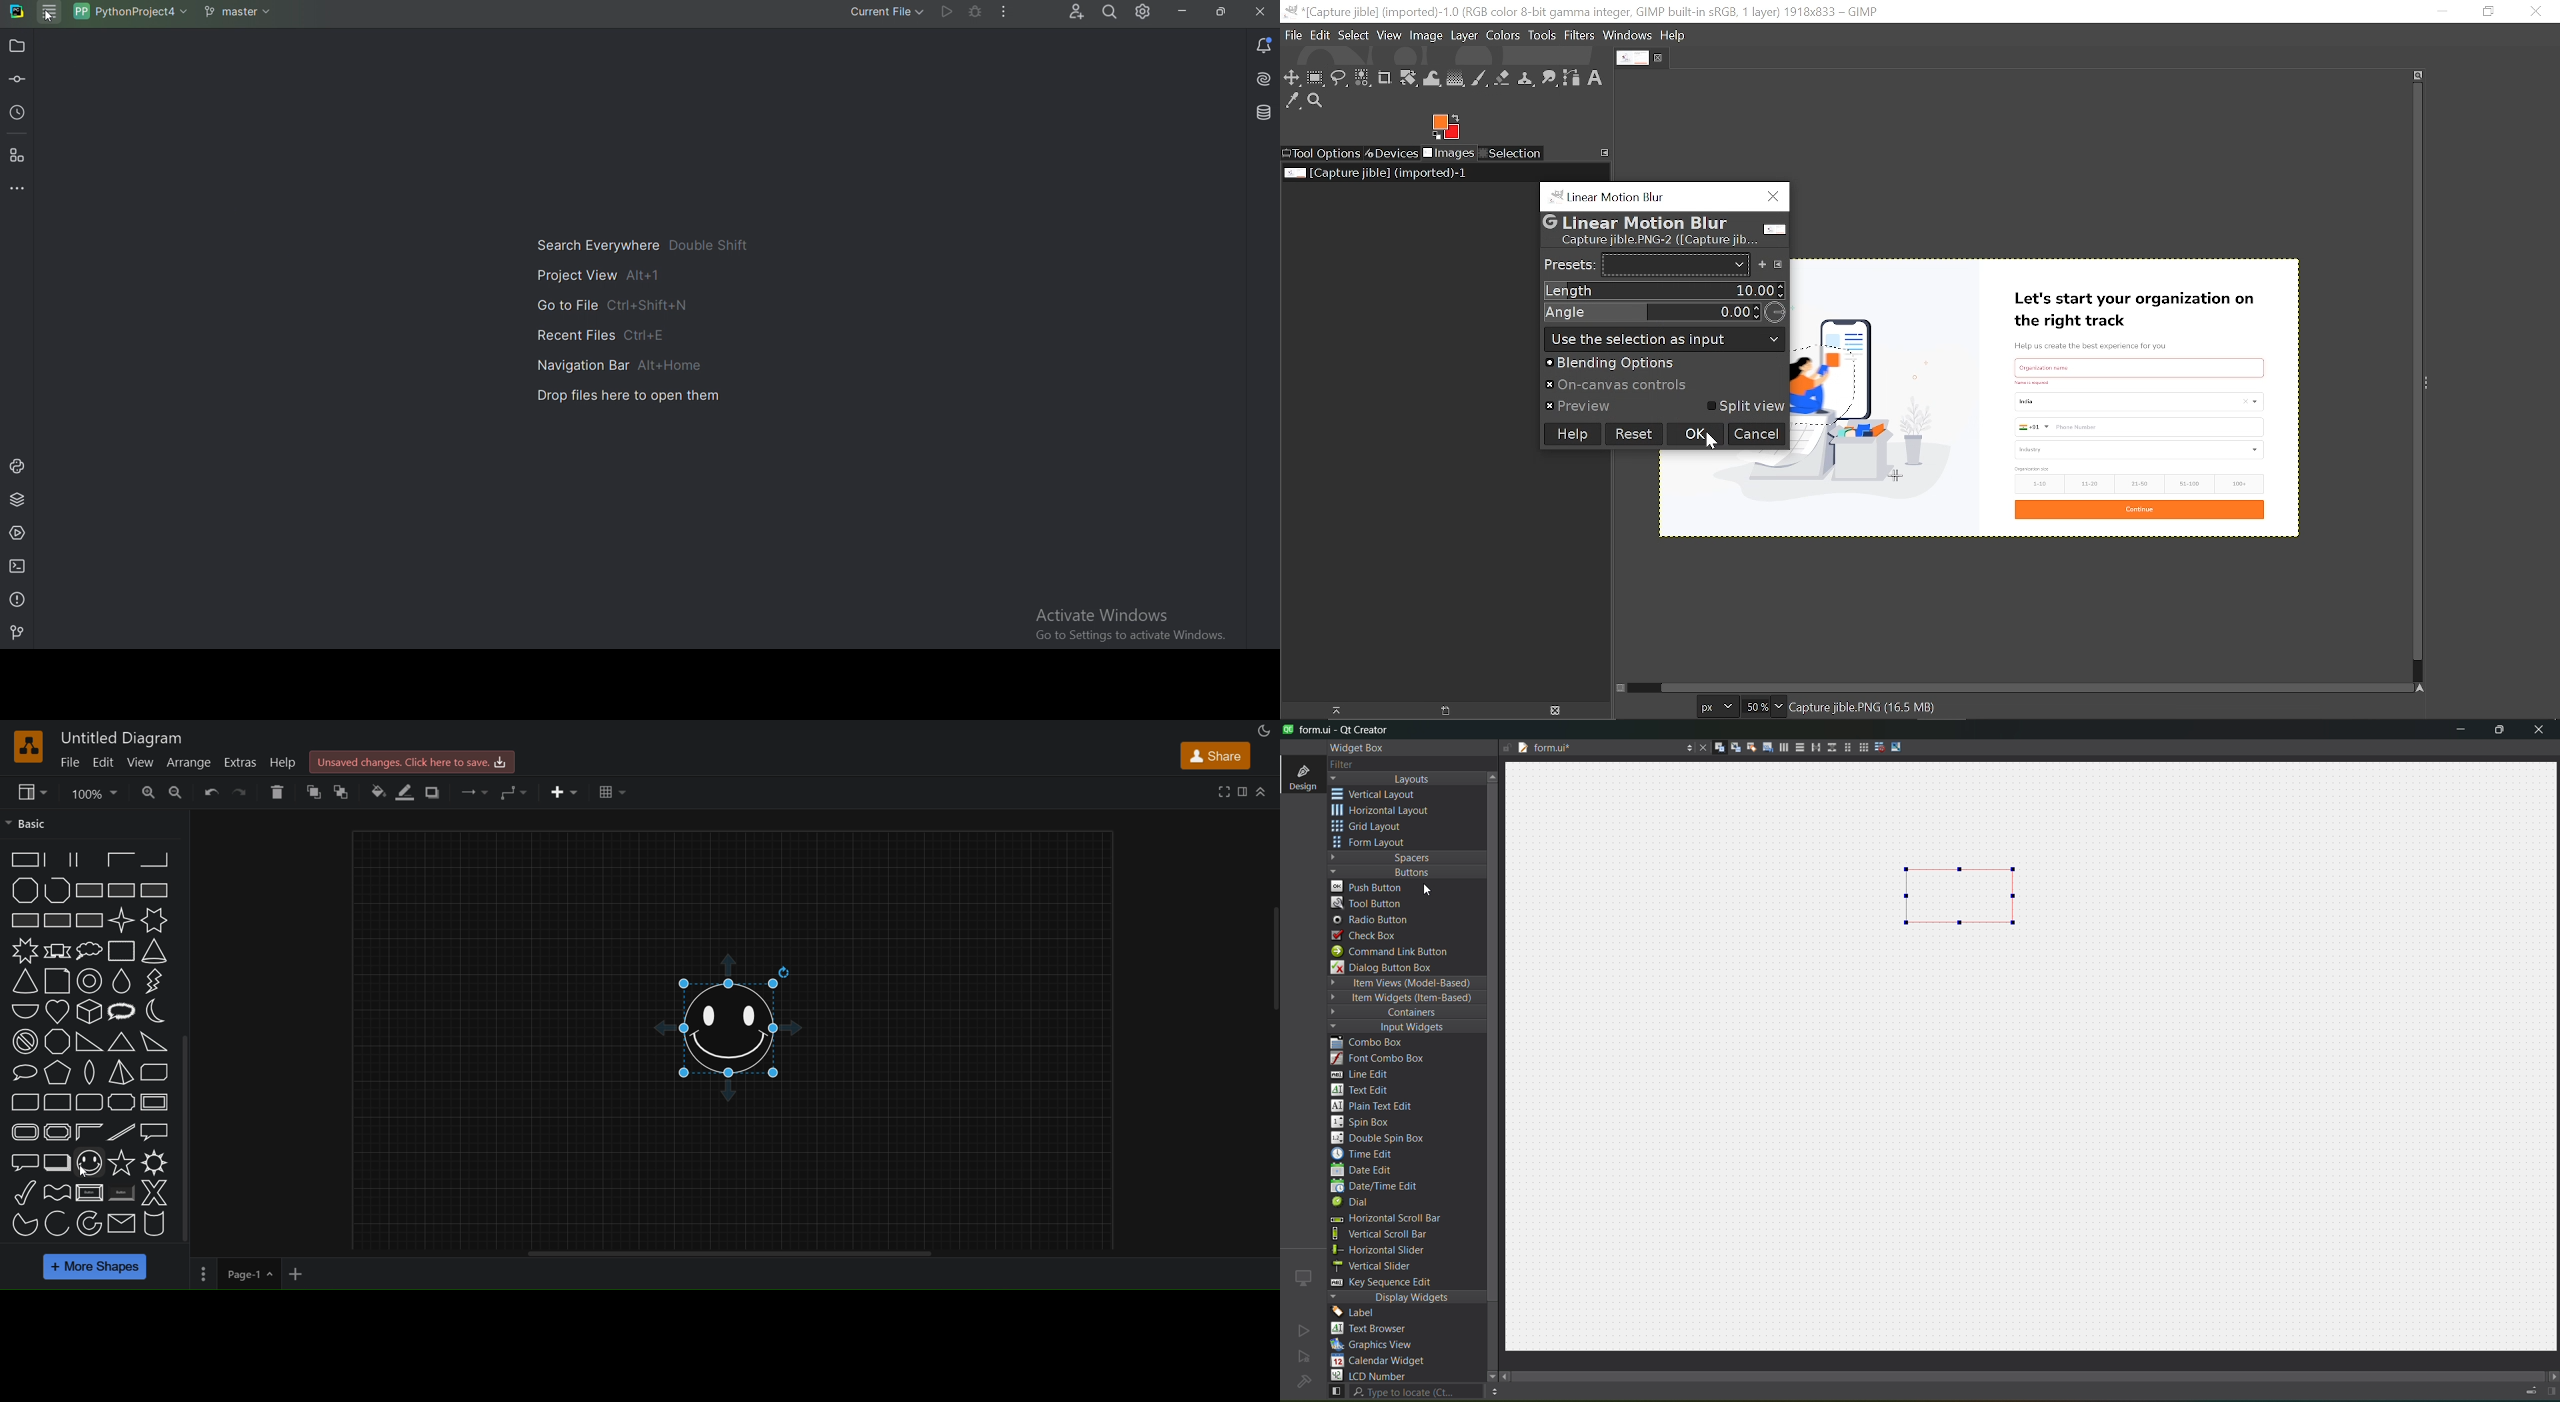  Describe the element at coordinates (155, 1012) in the screenshot. I see `moon` at that location.